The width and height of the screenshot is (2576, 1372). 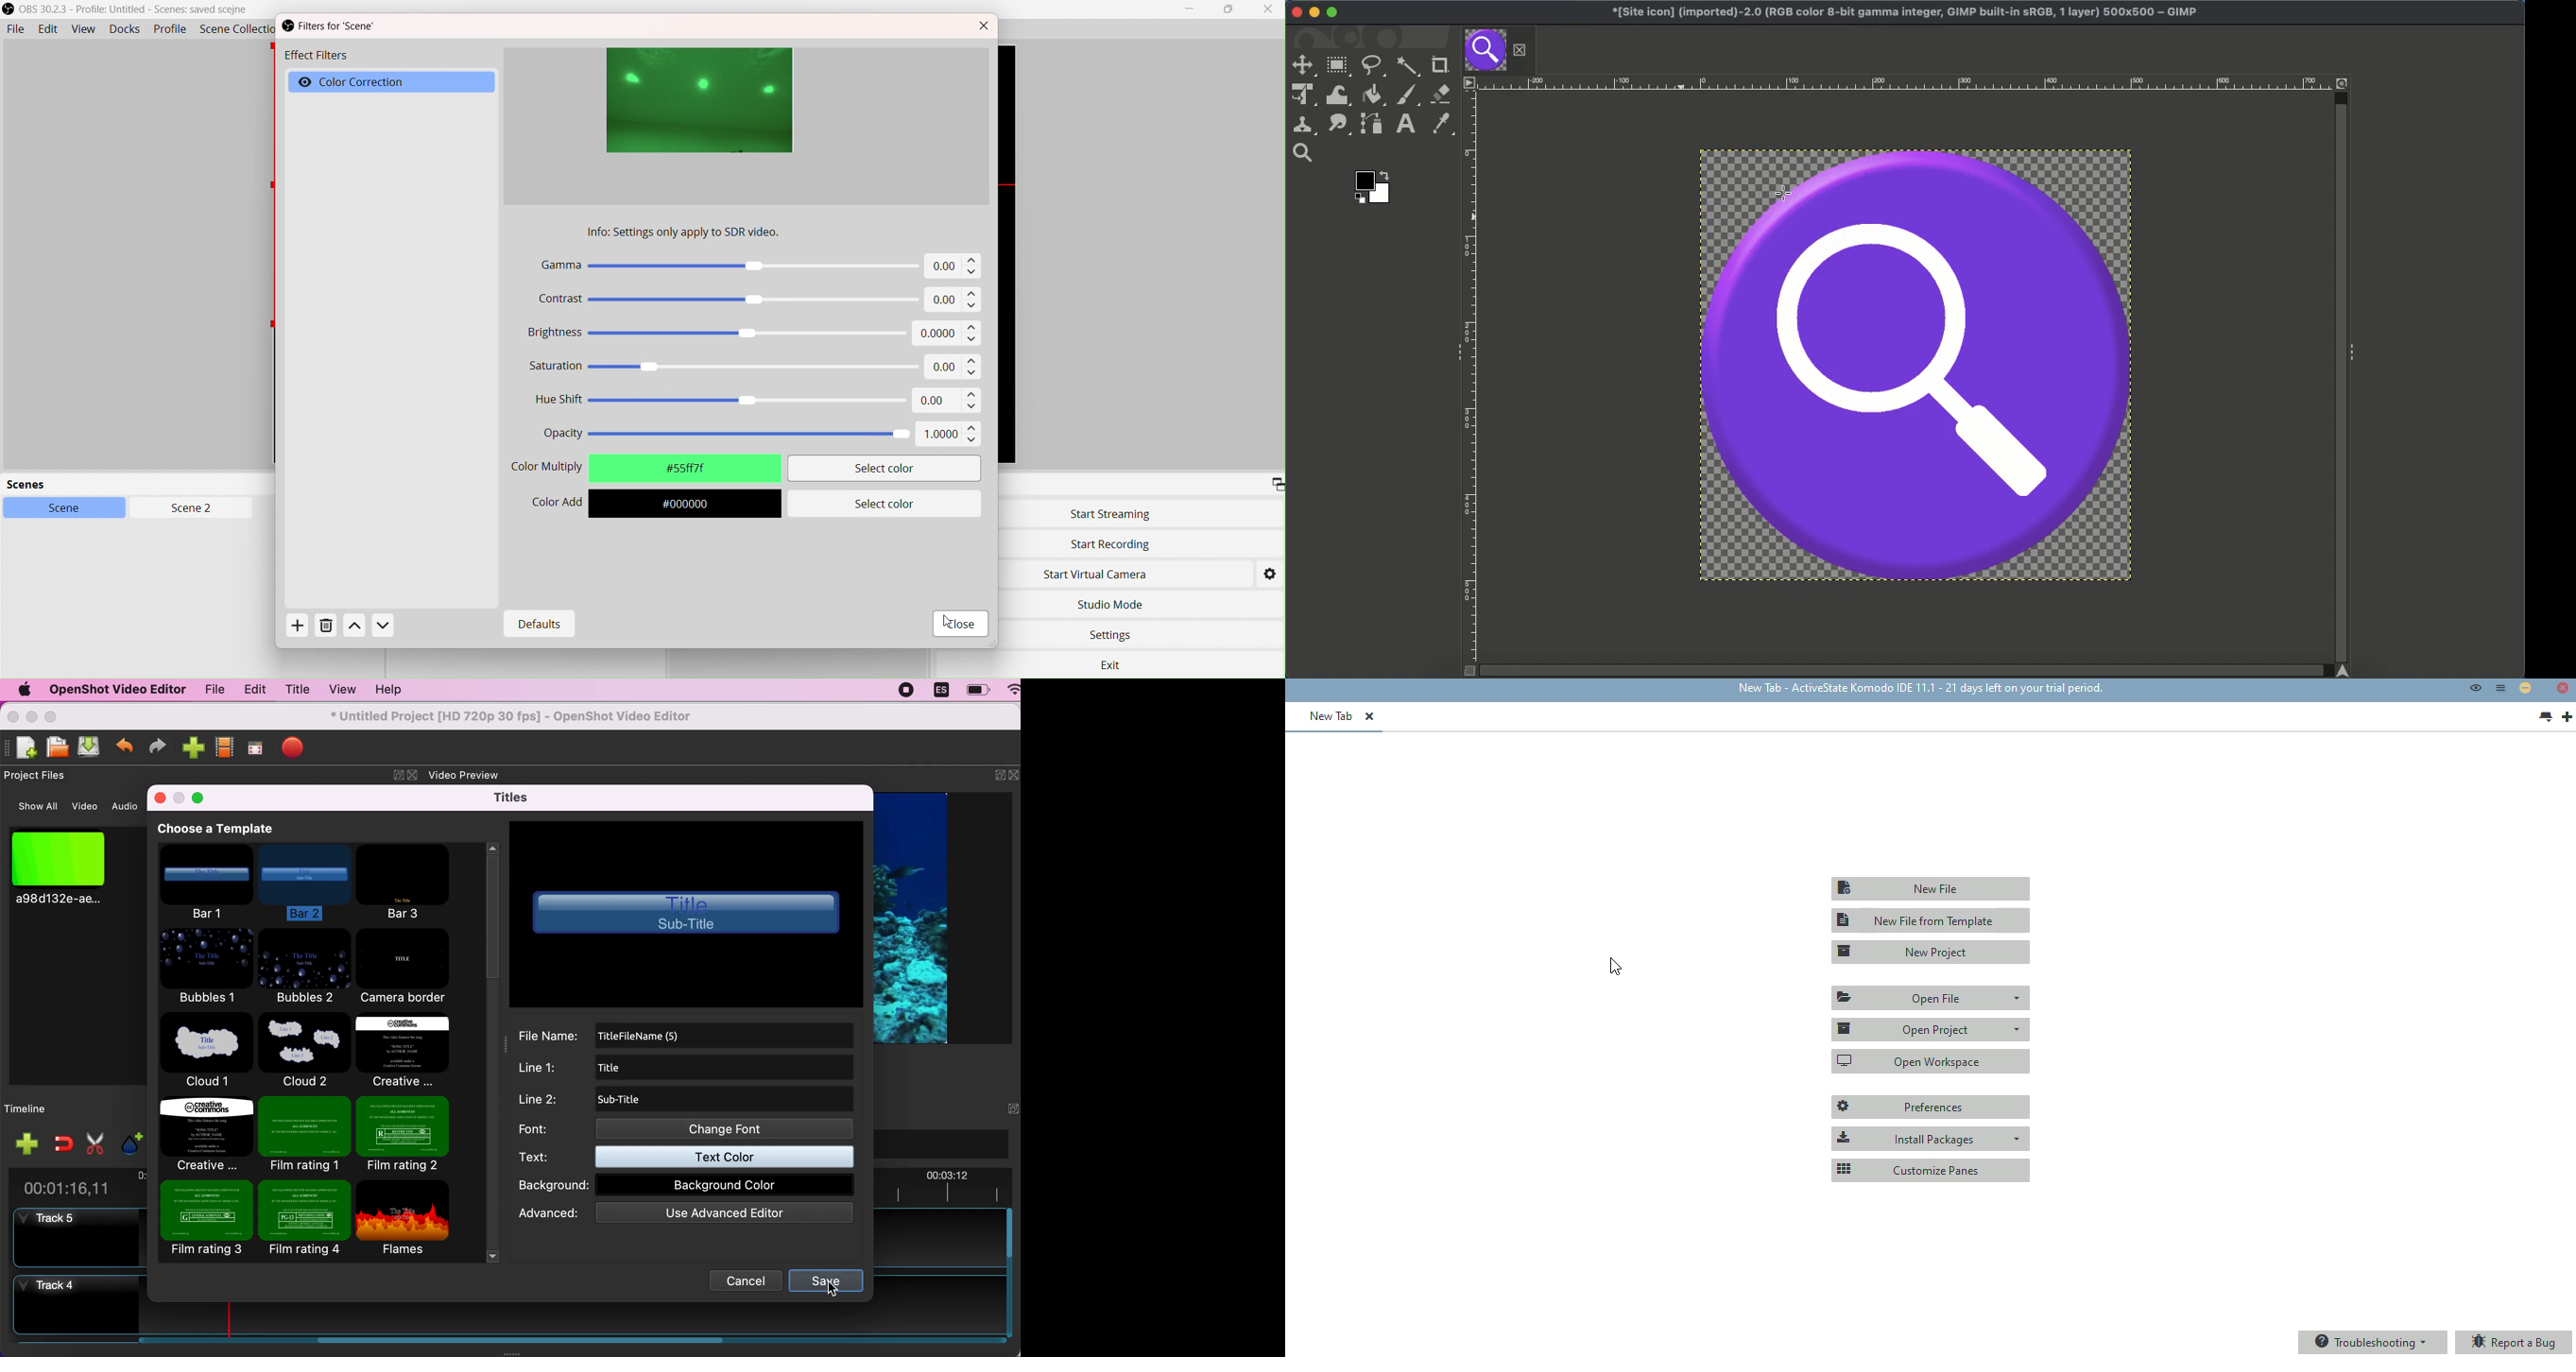 I want to click on show all, so click(x=33, y=807).